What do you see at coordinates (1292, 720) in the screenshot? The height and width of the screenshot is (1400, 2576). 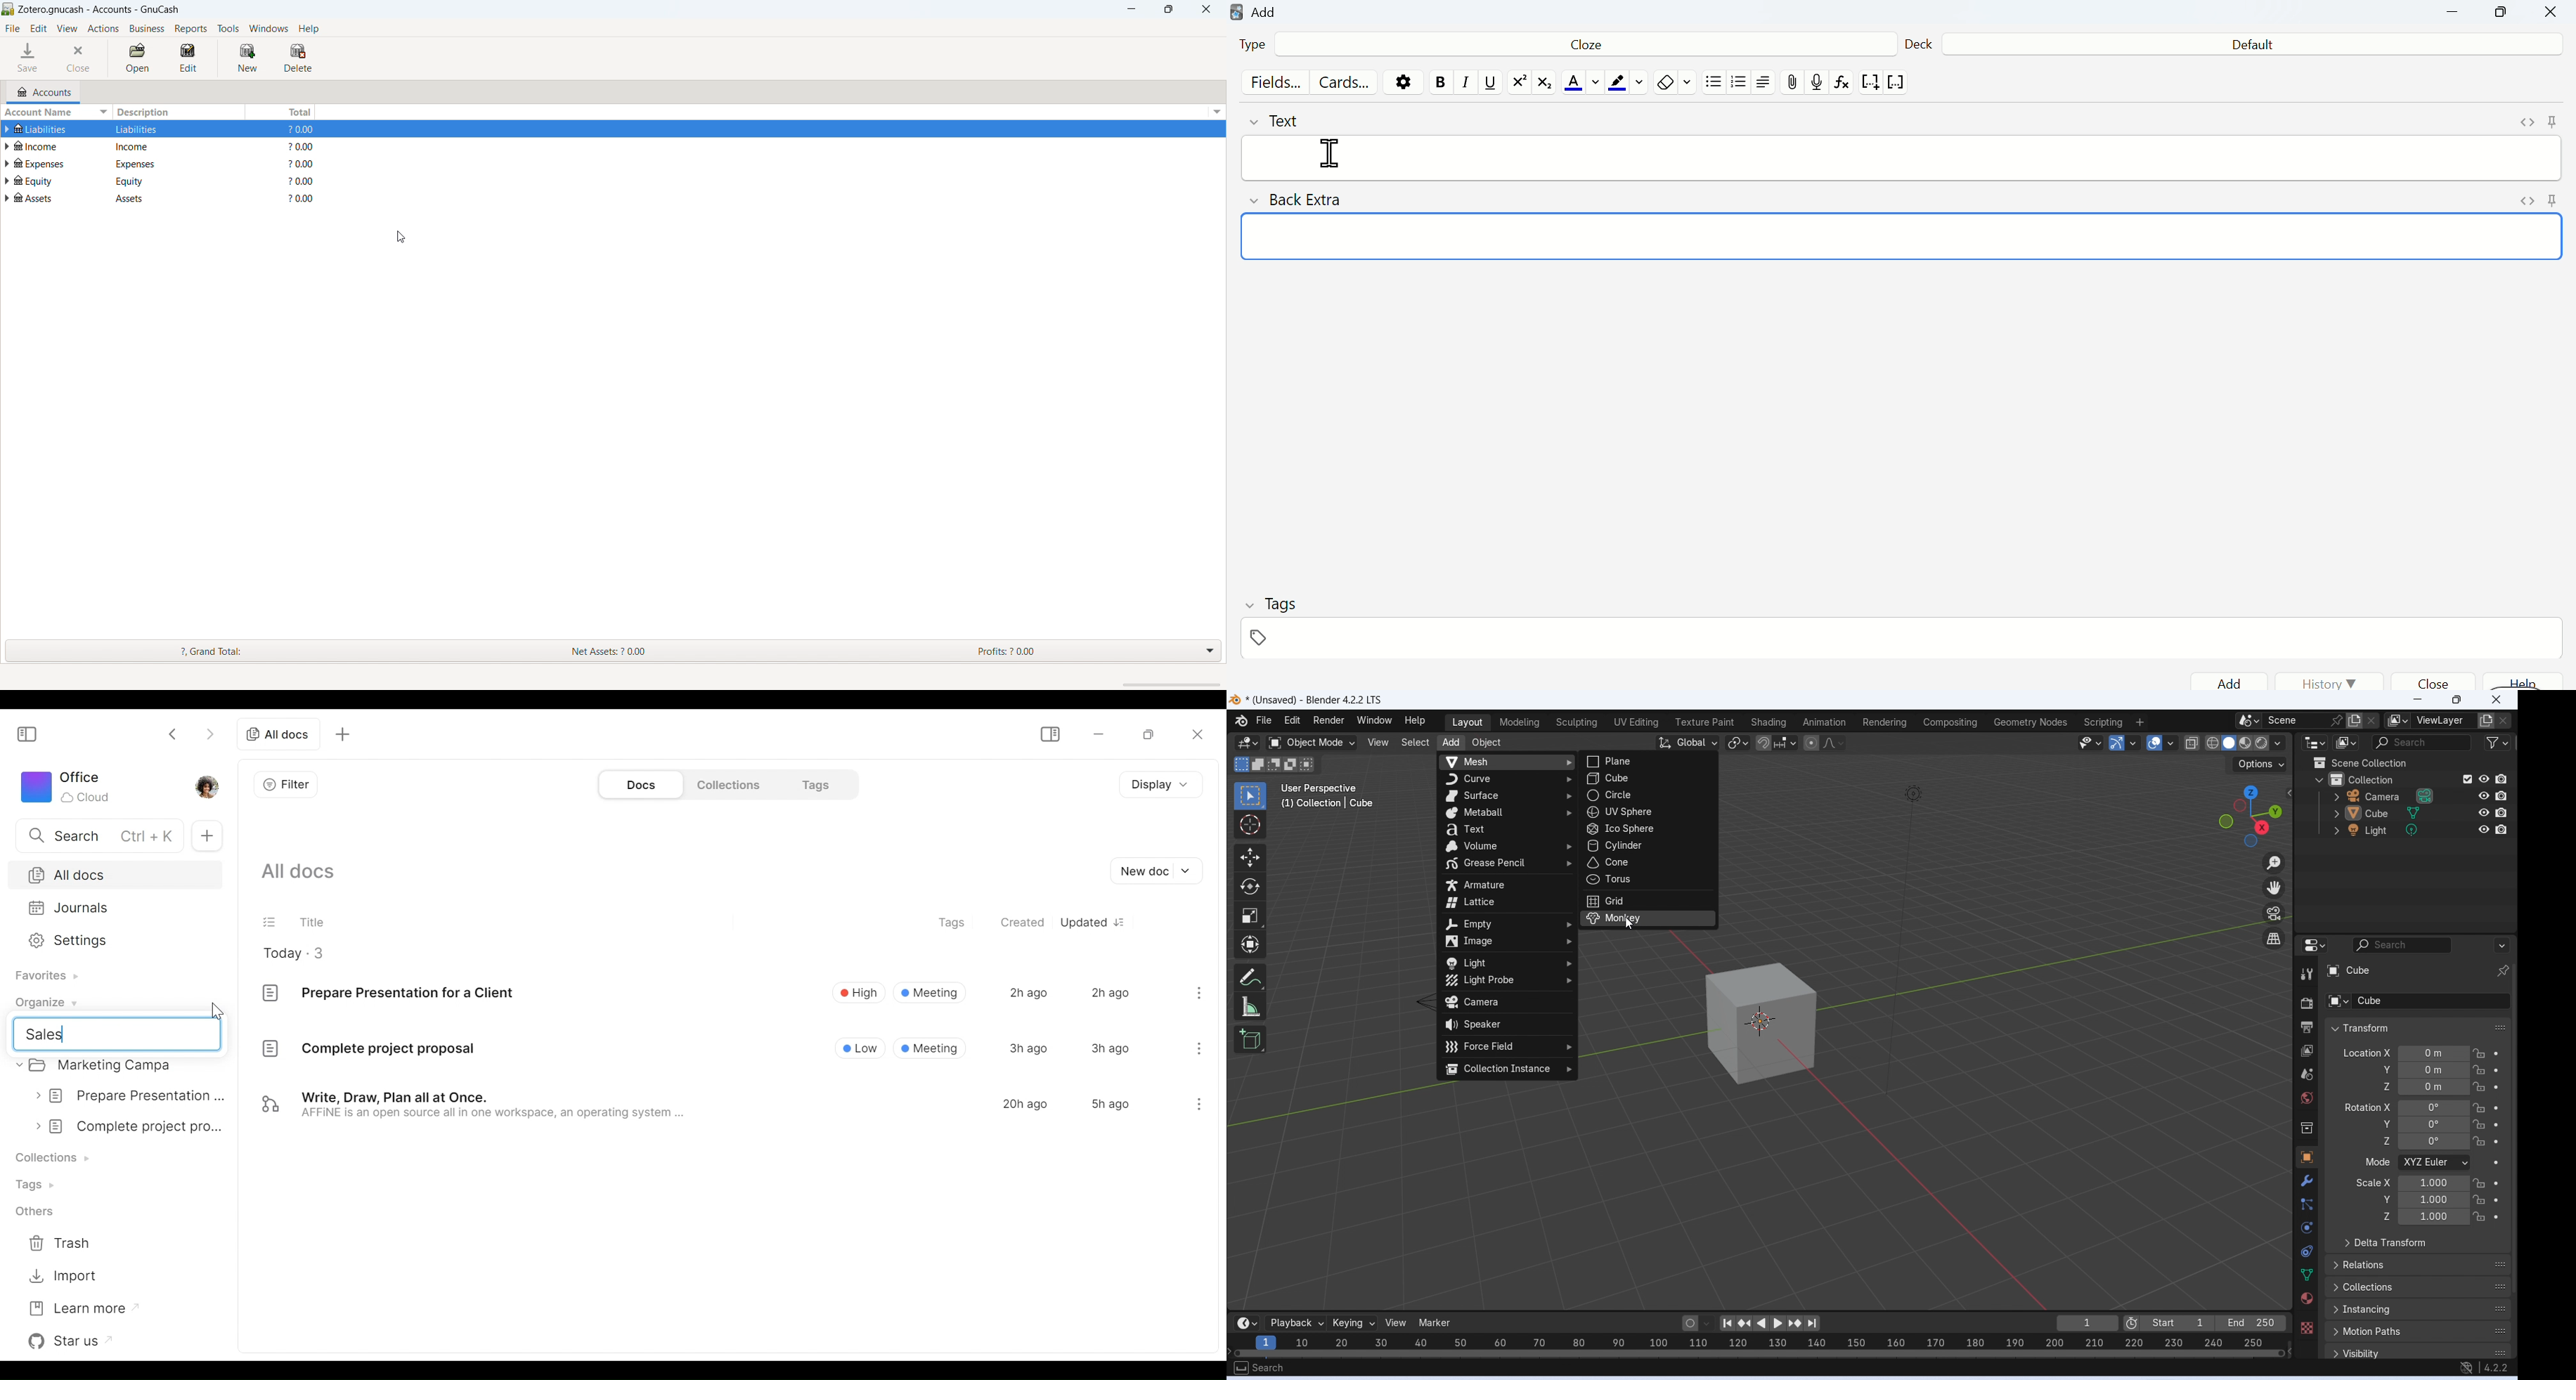 I see `Edit` at bounding box center [1292, 720].